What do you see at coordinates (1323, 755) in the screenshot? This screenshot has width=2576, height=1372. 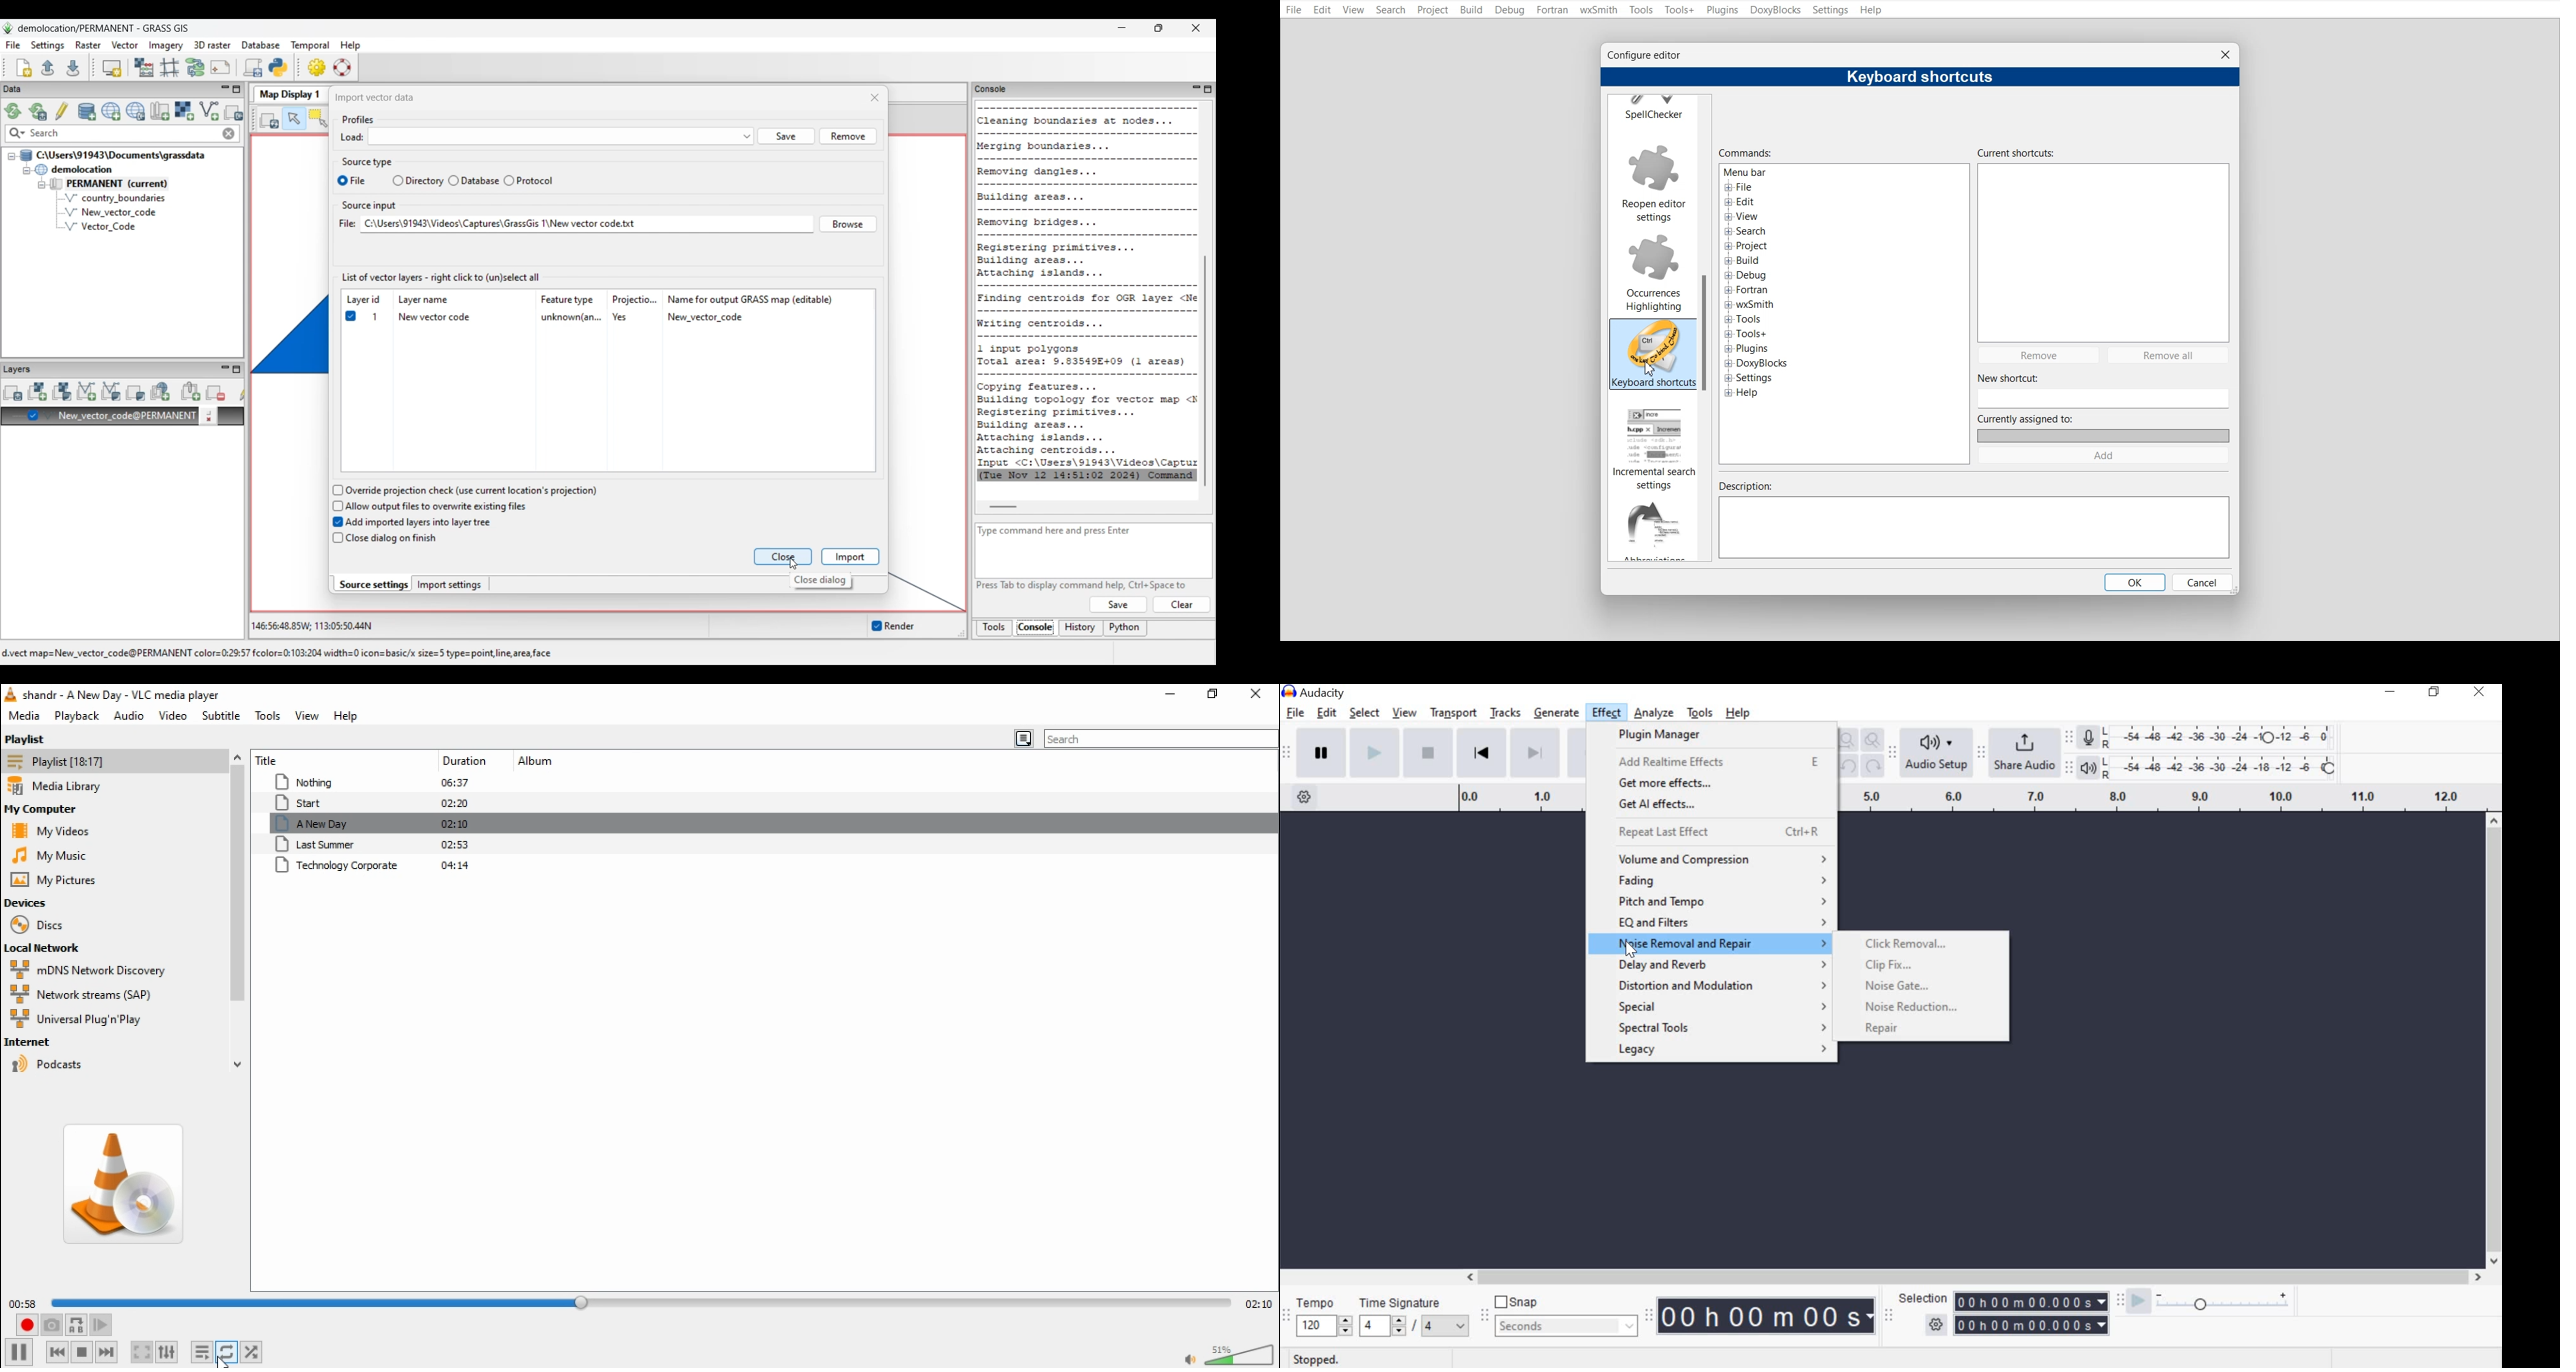 I see `pause` at bounding box center [1323, 755].